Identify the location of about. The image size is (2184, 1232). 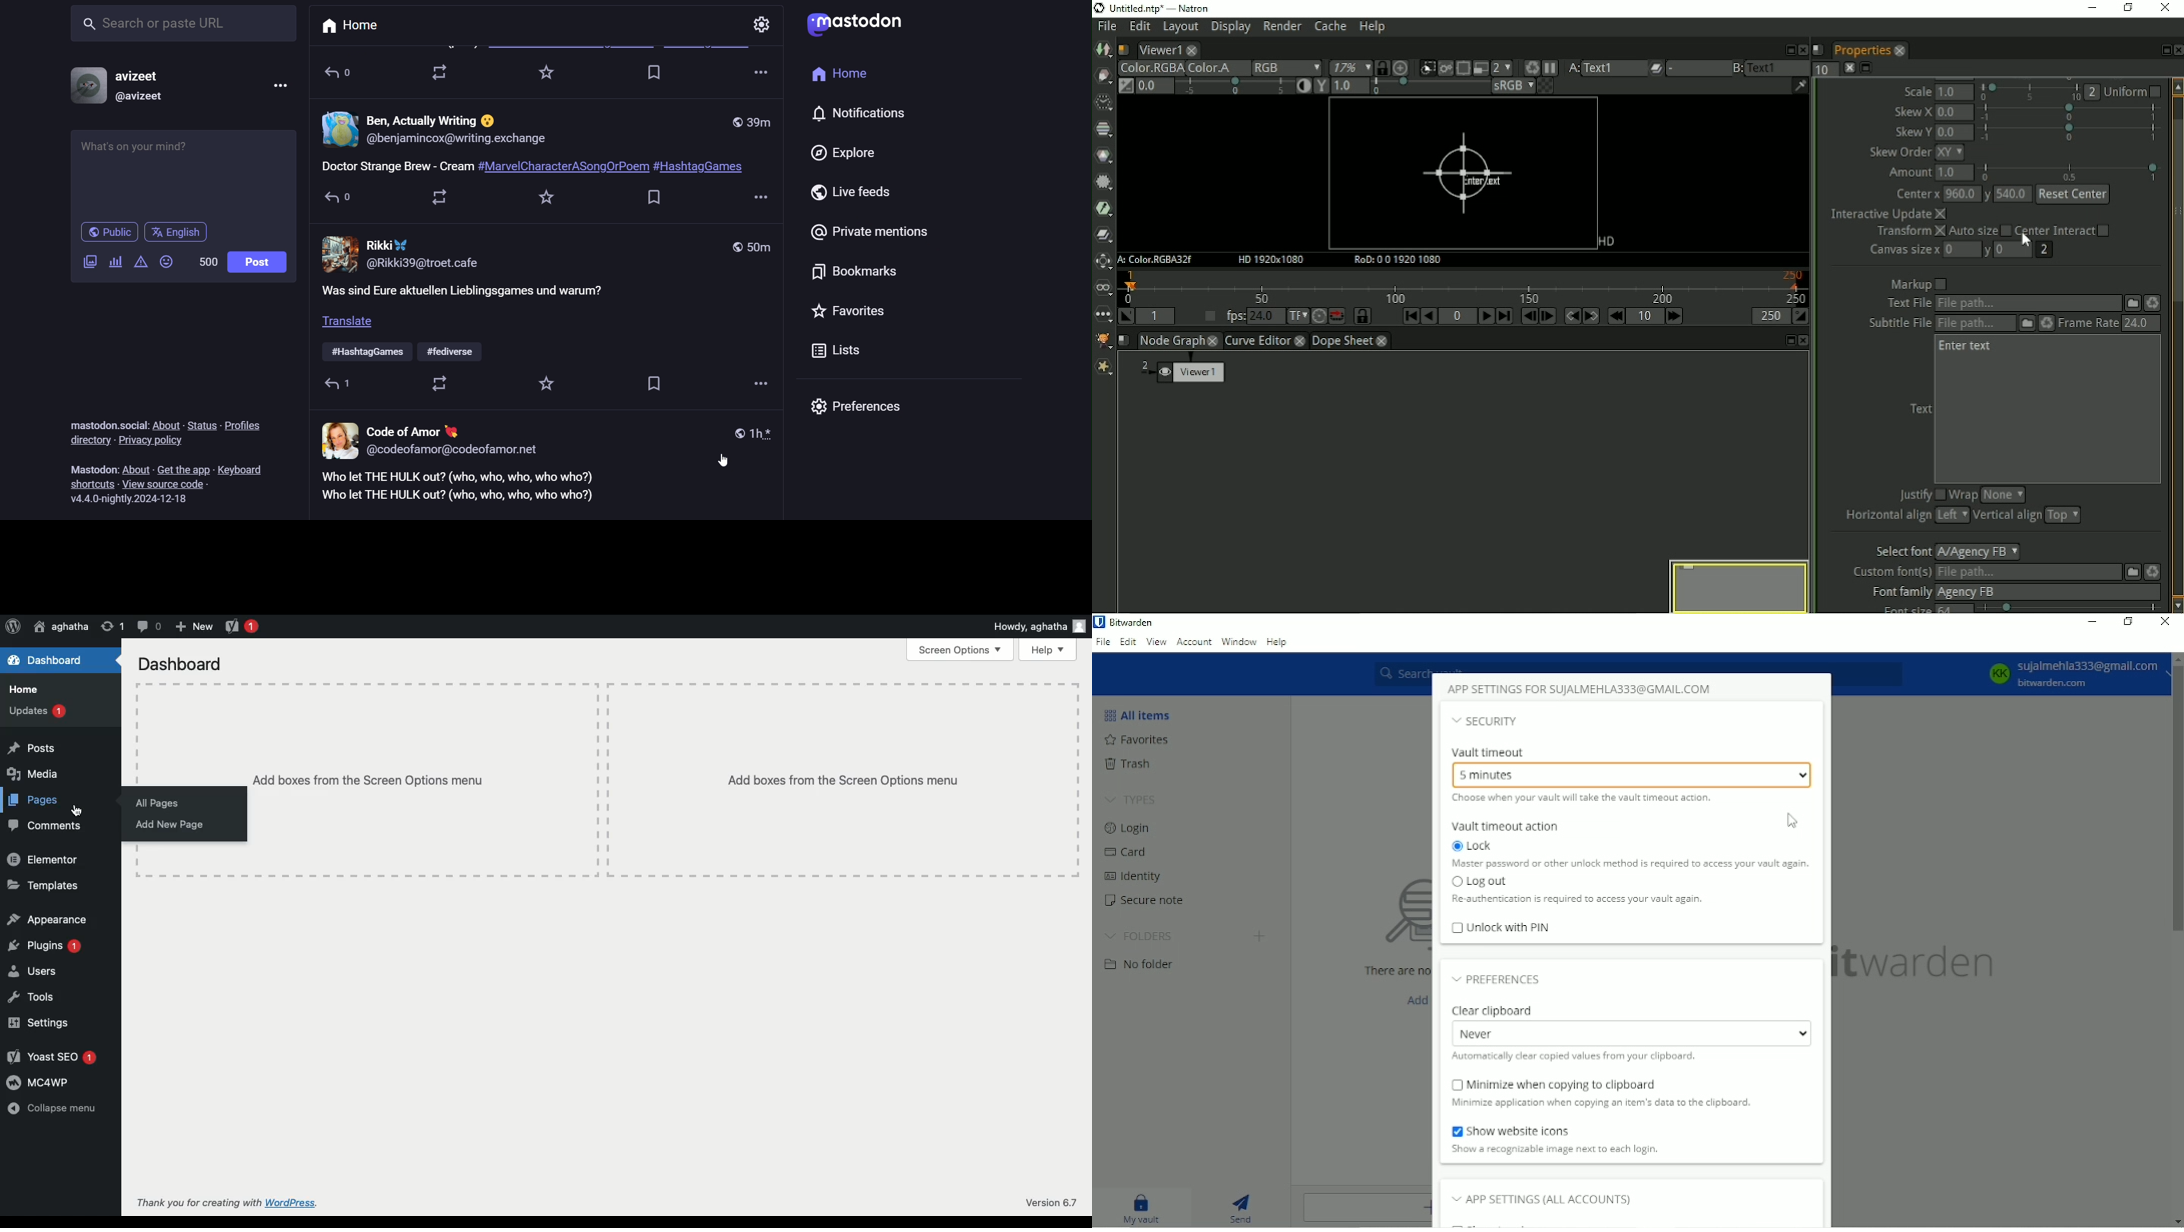
(136, 467).